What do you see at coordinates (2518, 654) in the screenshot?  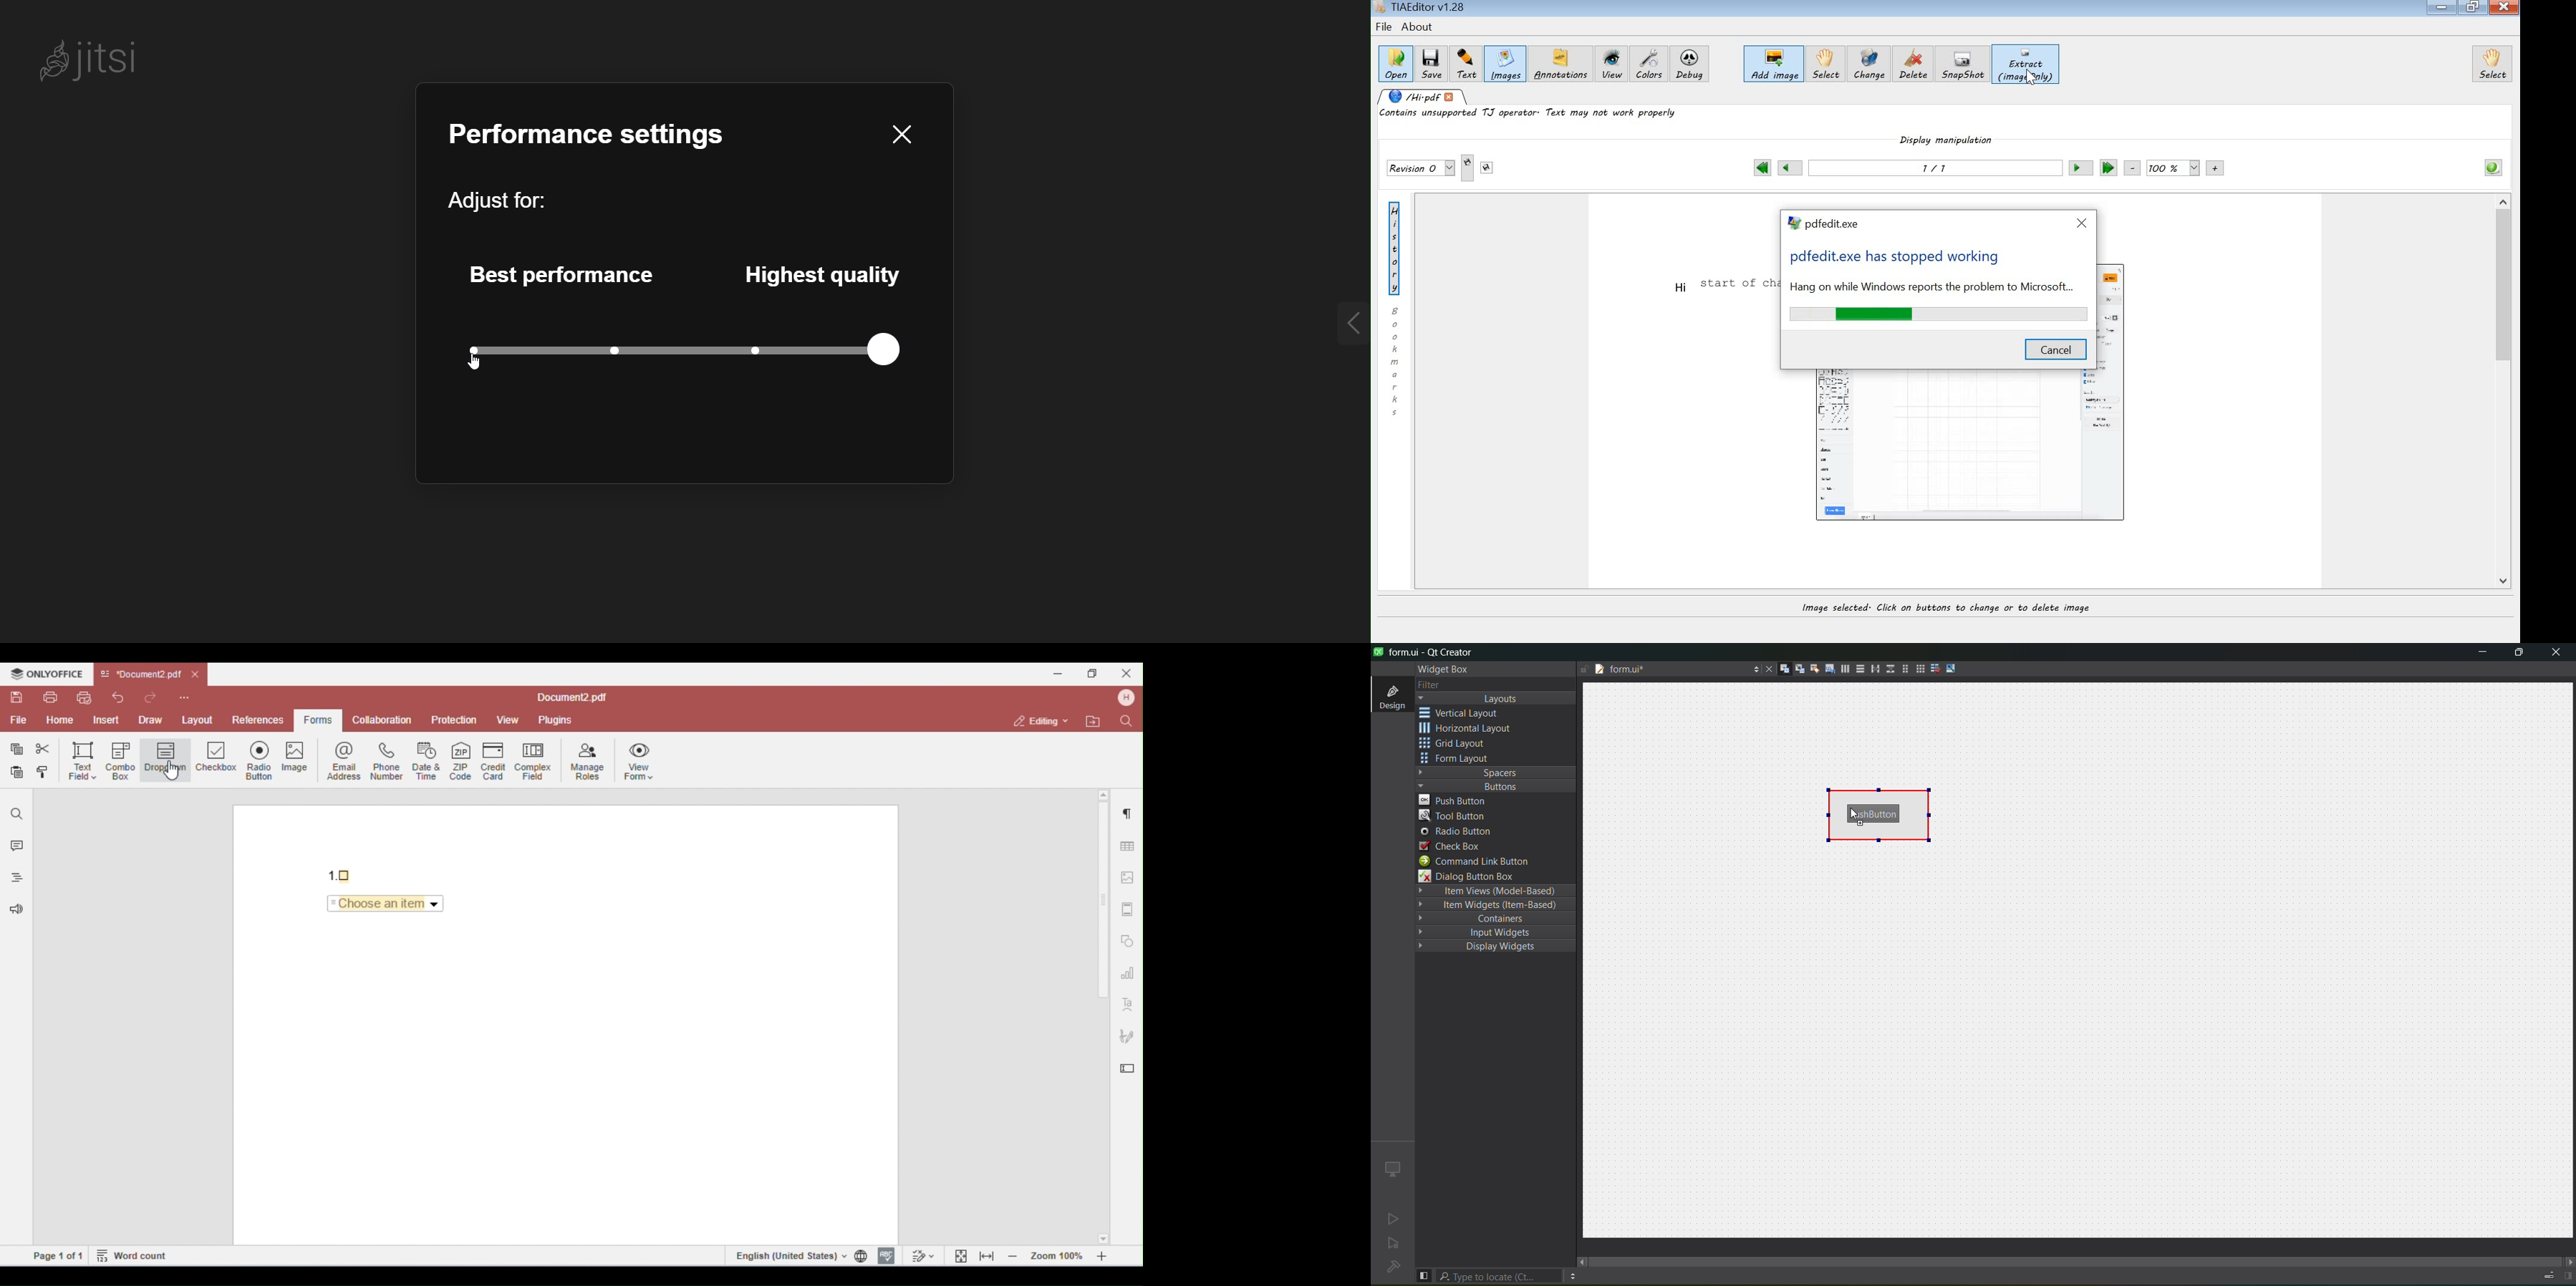 I see `maximize` at bounding box center [2518, 654].